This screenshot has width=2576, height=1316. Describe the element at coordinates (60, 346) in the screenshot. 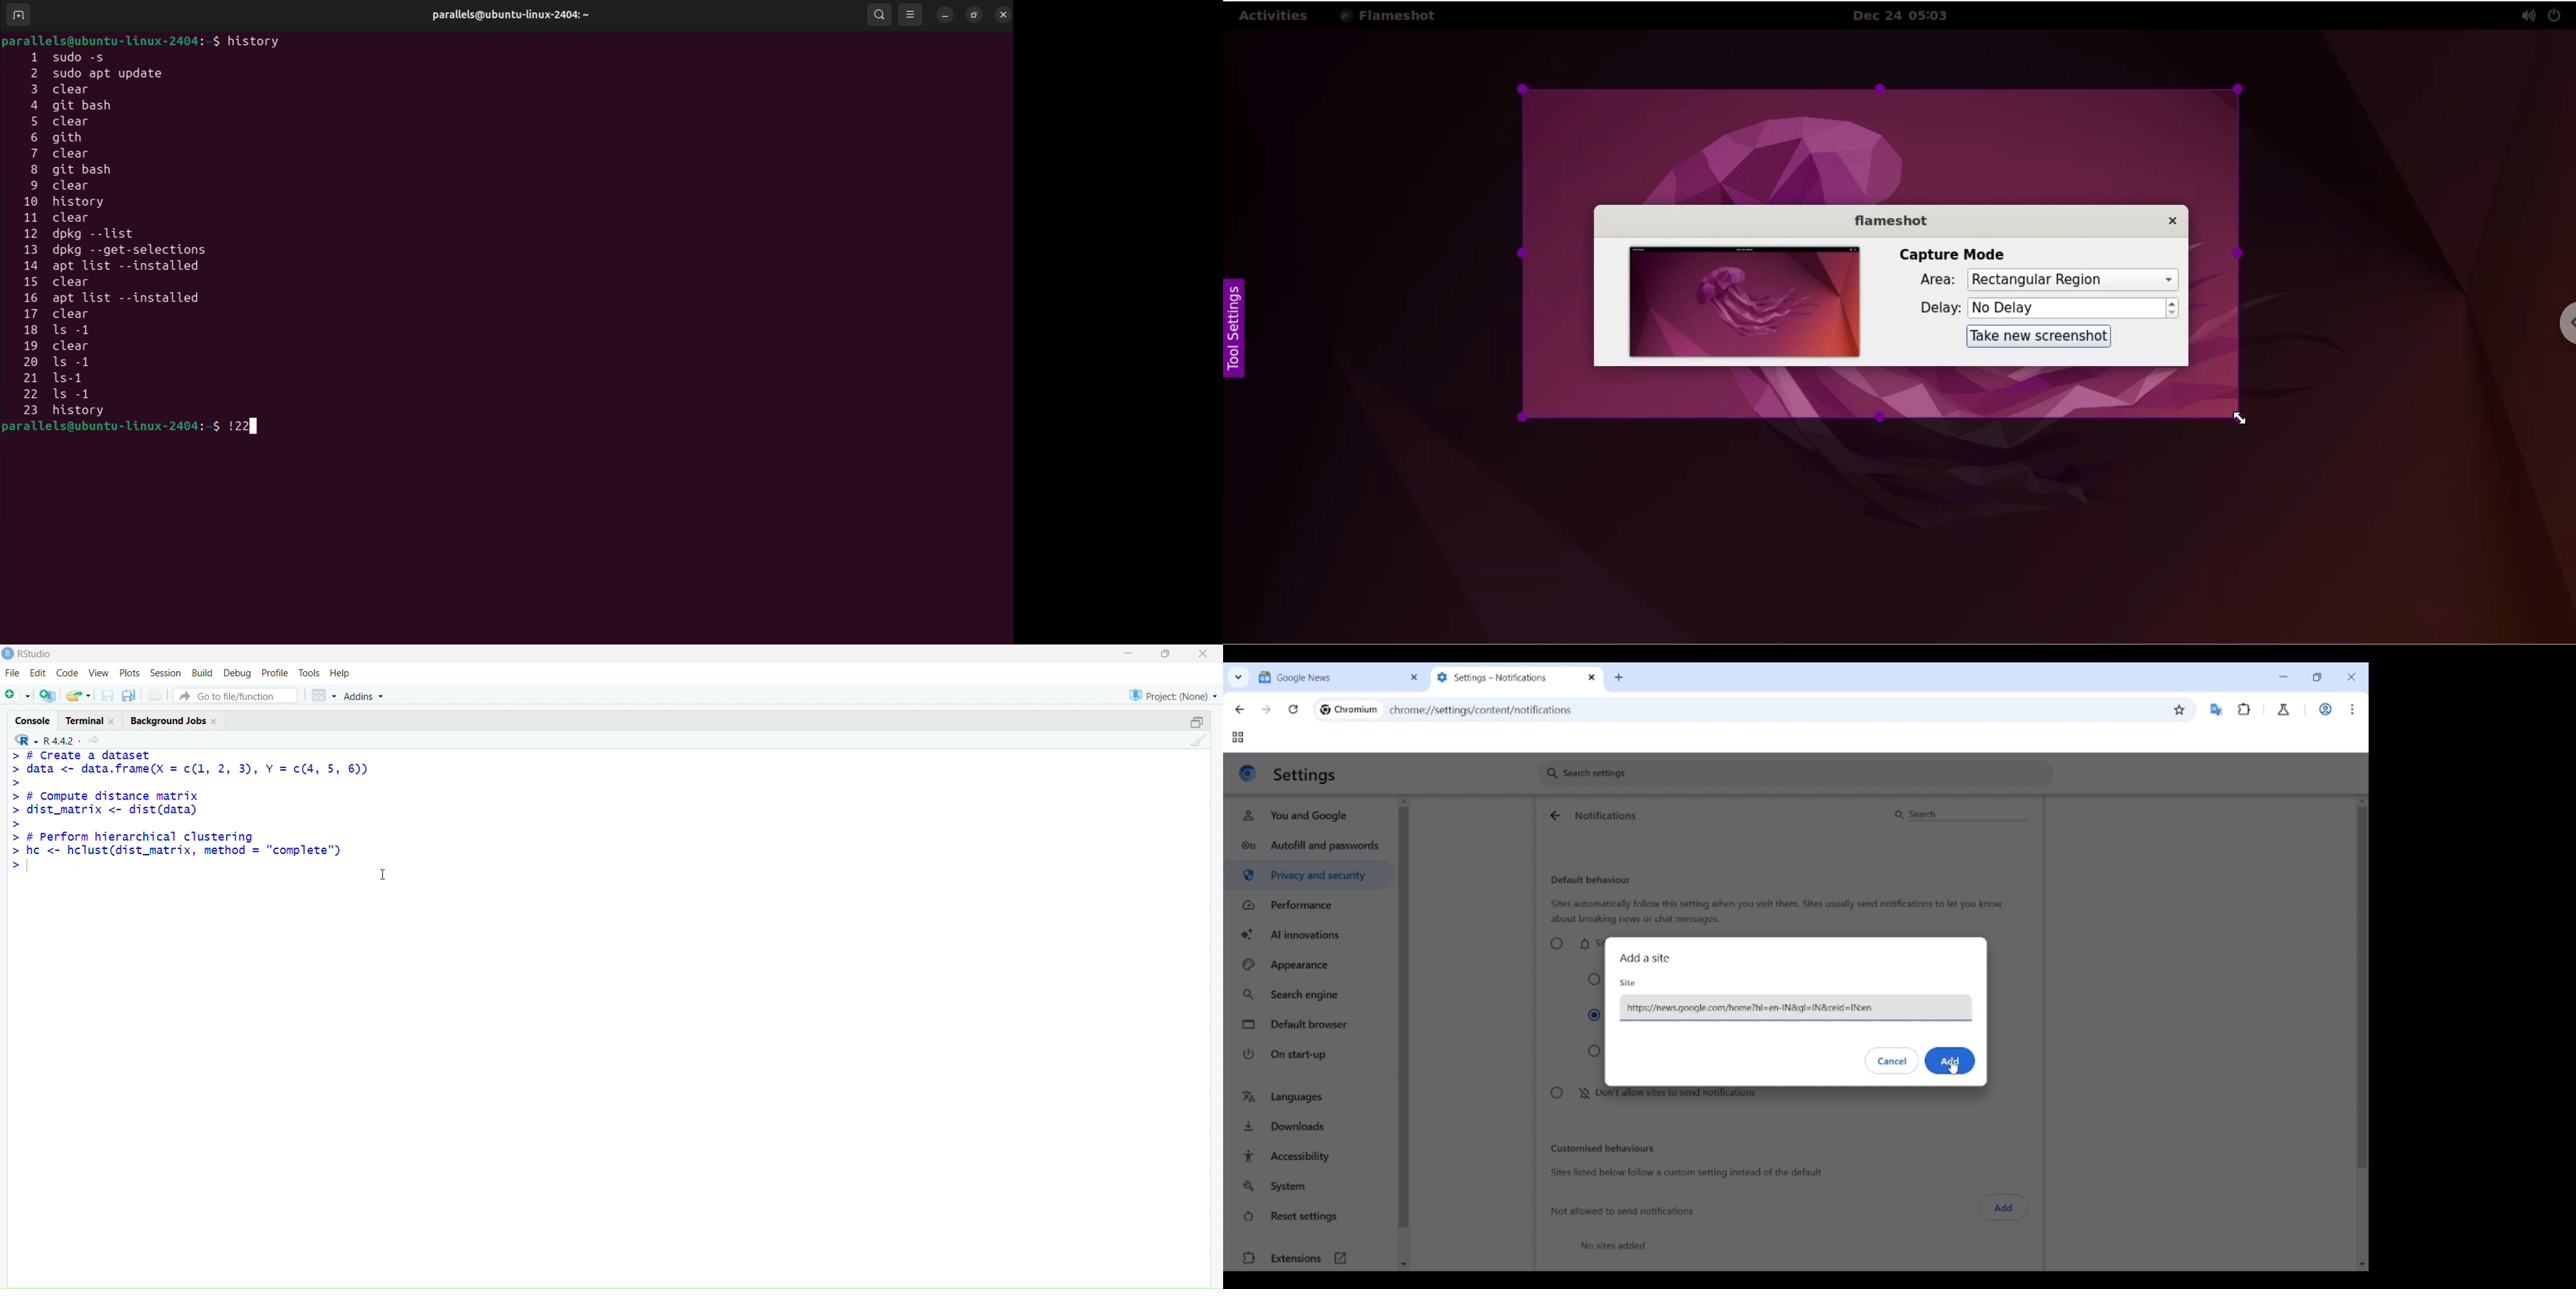

I see `19 clear` at that location.